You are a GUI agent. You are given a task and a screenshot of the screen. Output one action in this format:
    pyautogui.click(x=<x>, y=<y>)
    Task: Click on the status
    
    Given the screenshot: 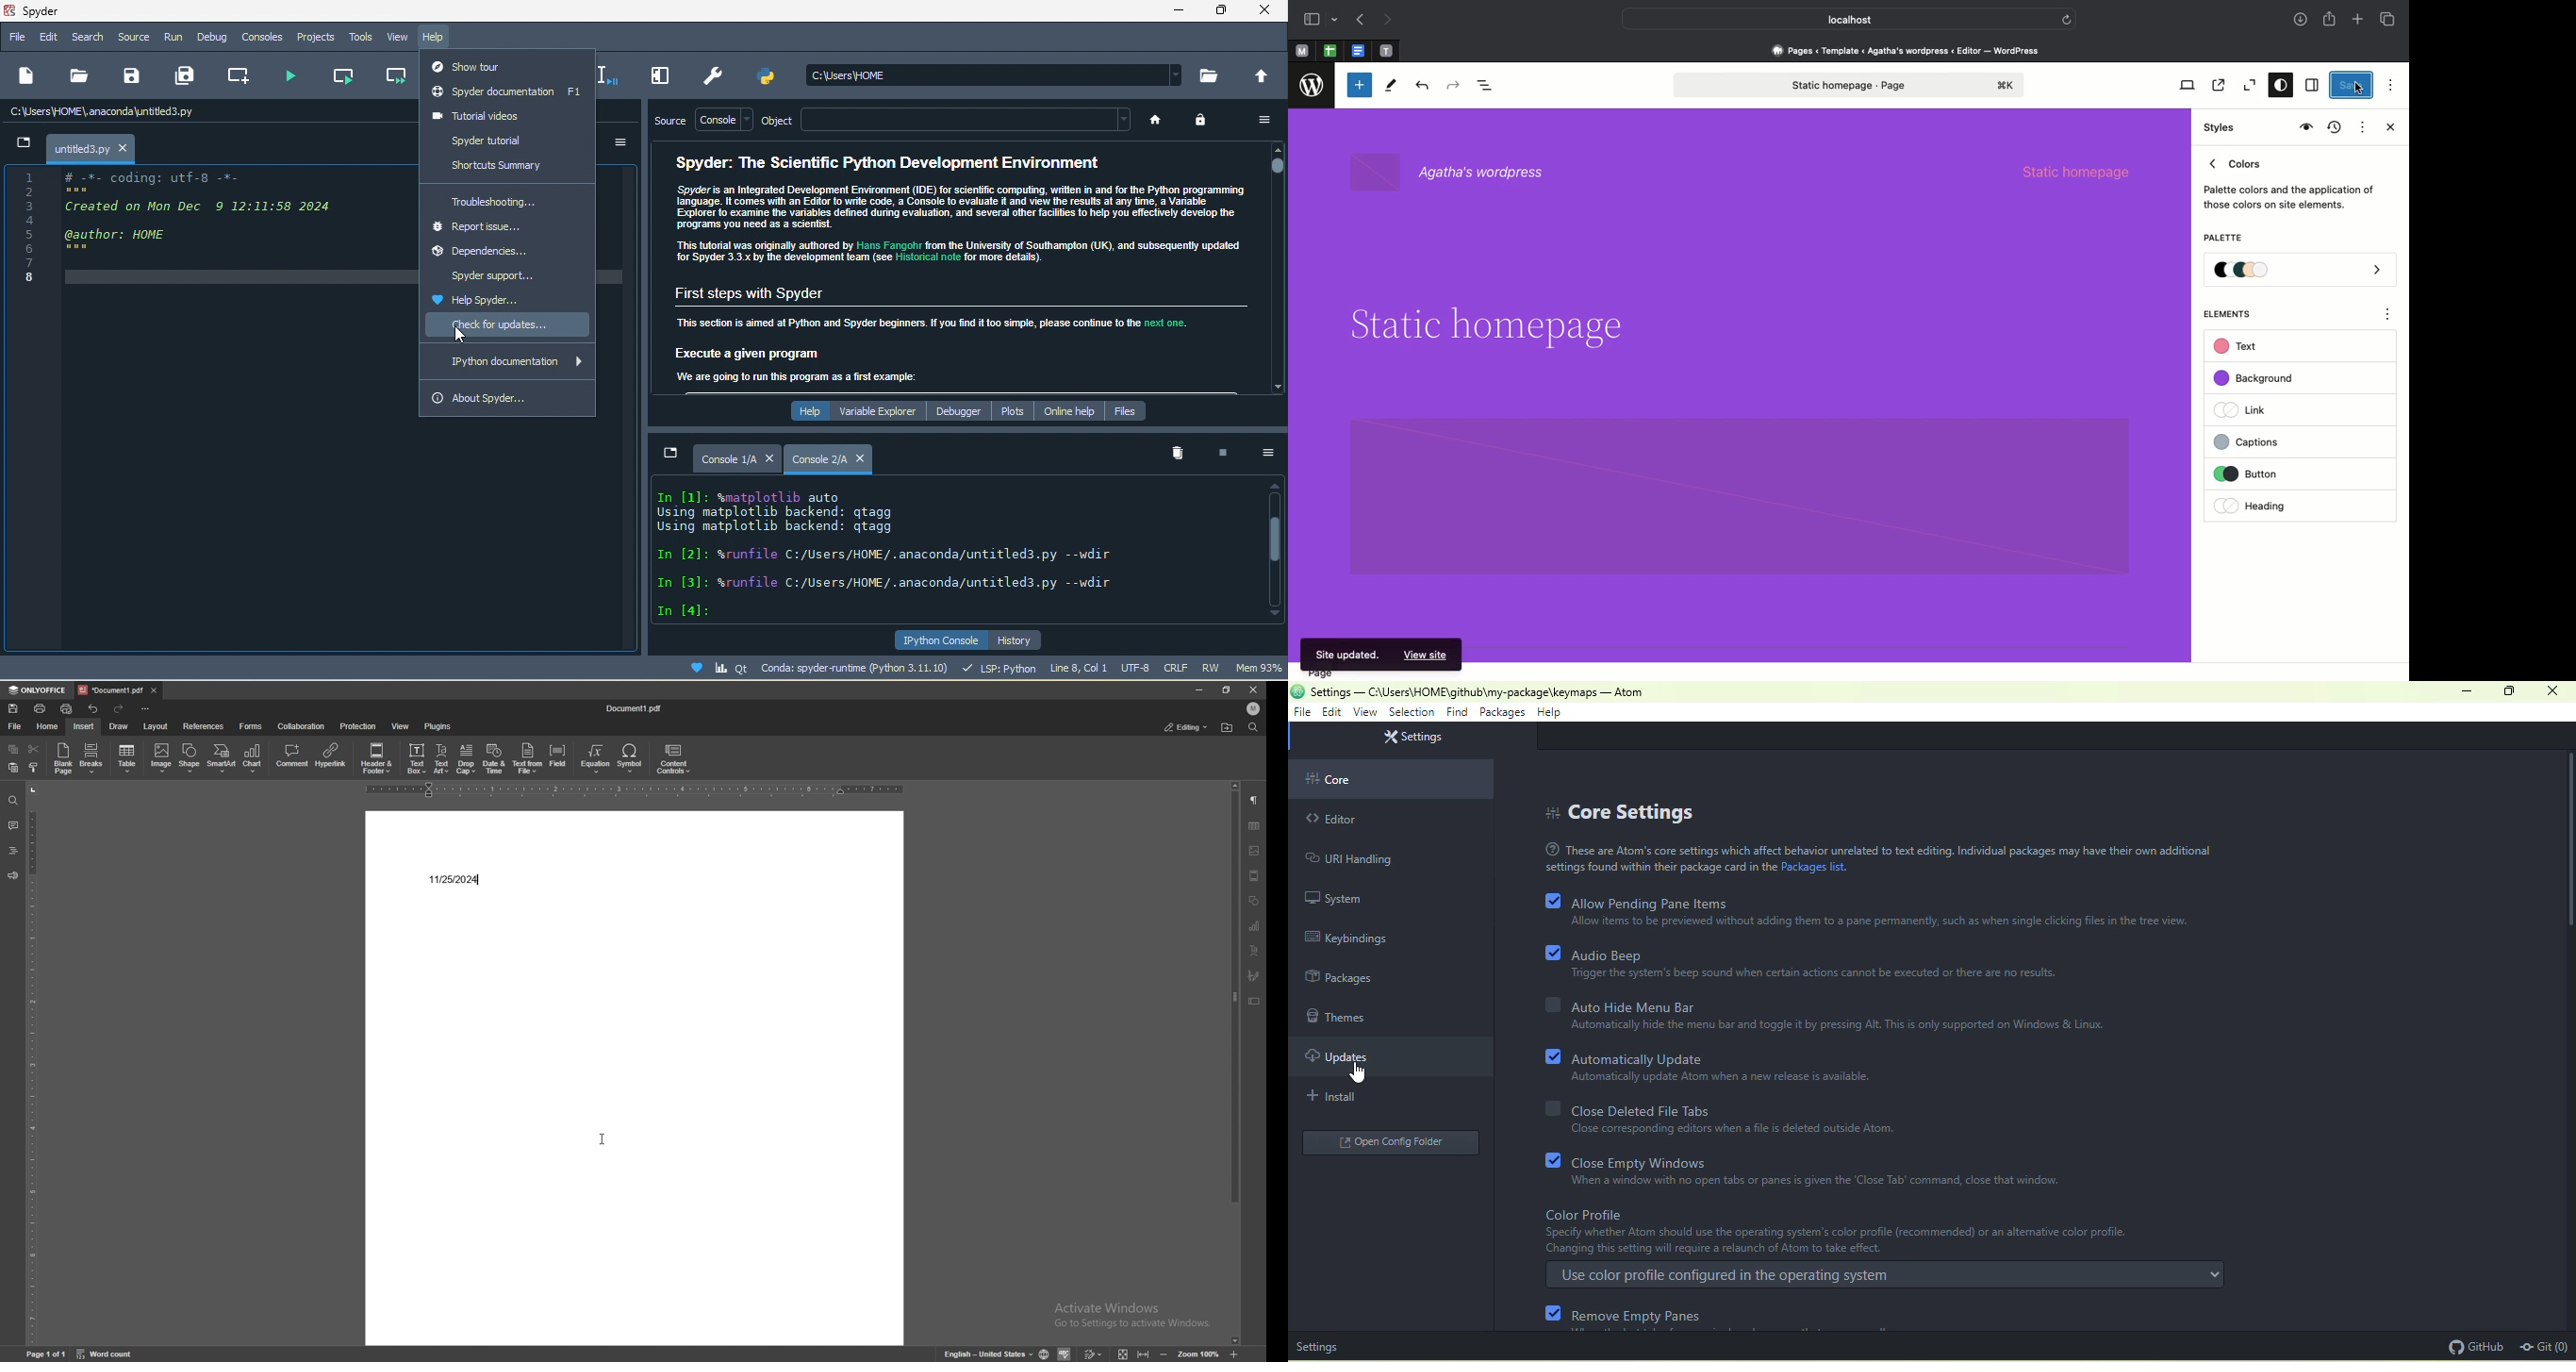 What is the action you would take?
    pyautogui.click(x=1186, y=728)
    